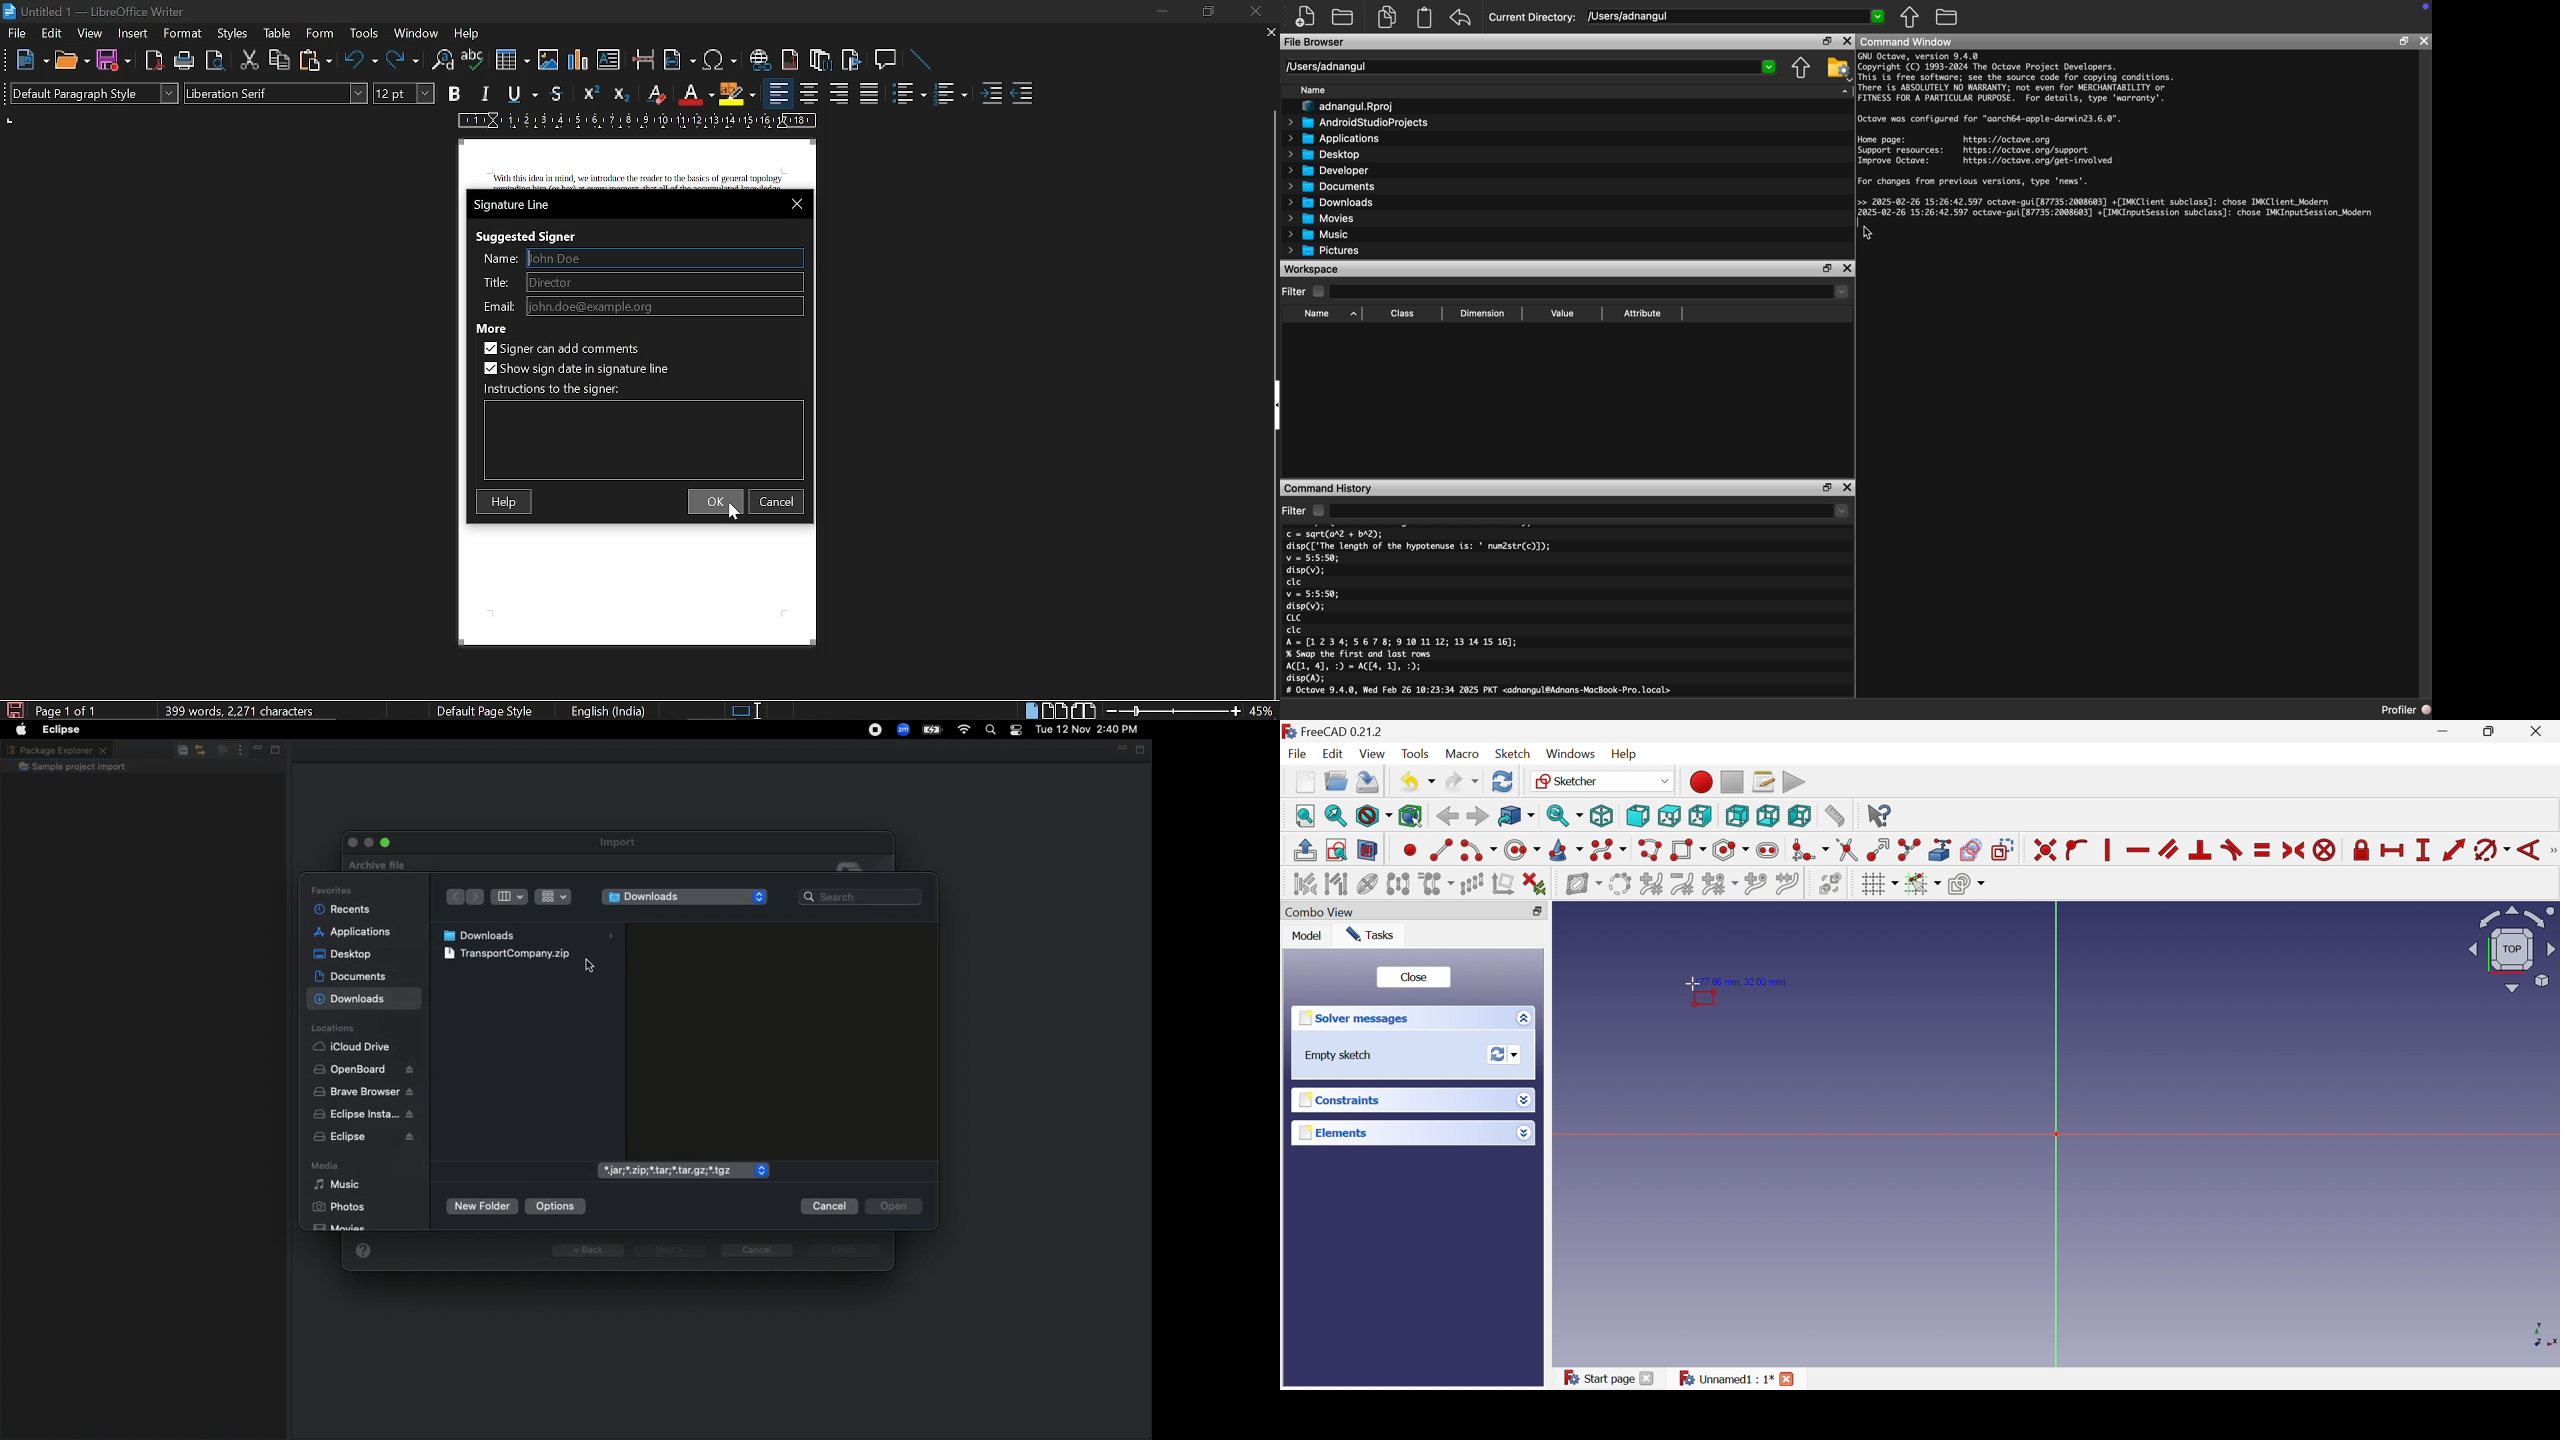 The width and height of the screenshot is (2576, 1456). What do you see at coordinates (638, 121) in the screenshot?
I see `scale` at bounding box center [638, 121].